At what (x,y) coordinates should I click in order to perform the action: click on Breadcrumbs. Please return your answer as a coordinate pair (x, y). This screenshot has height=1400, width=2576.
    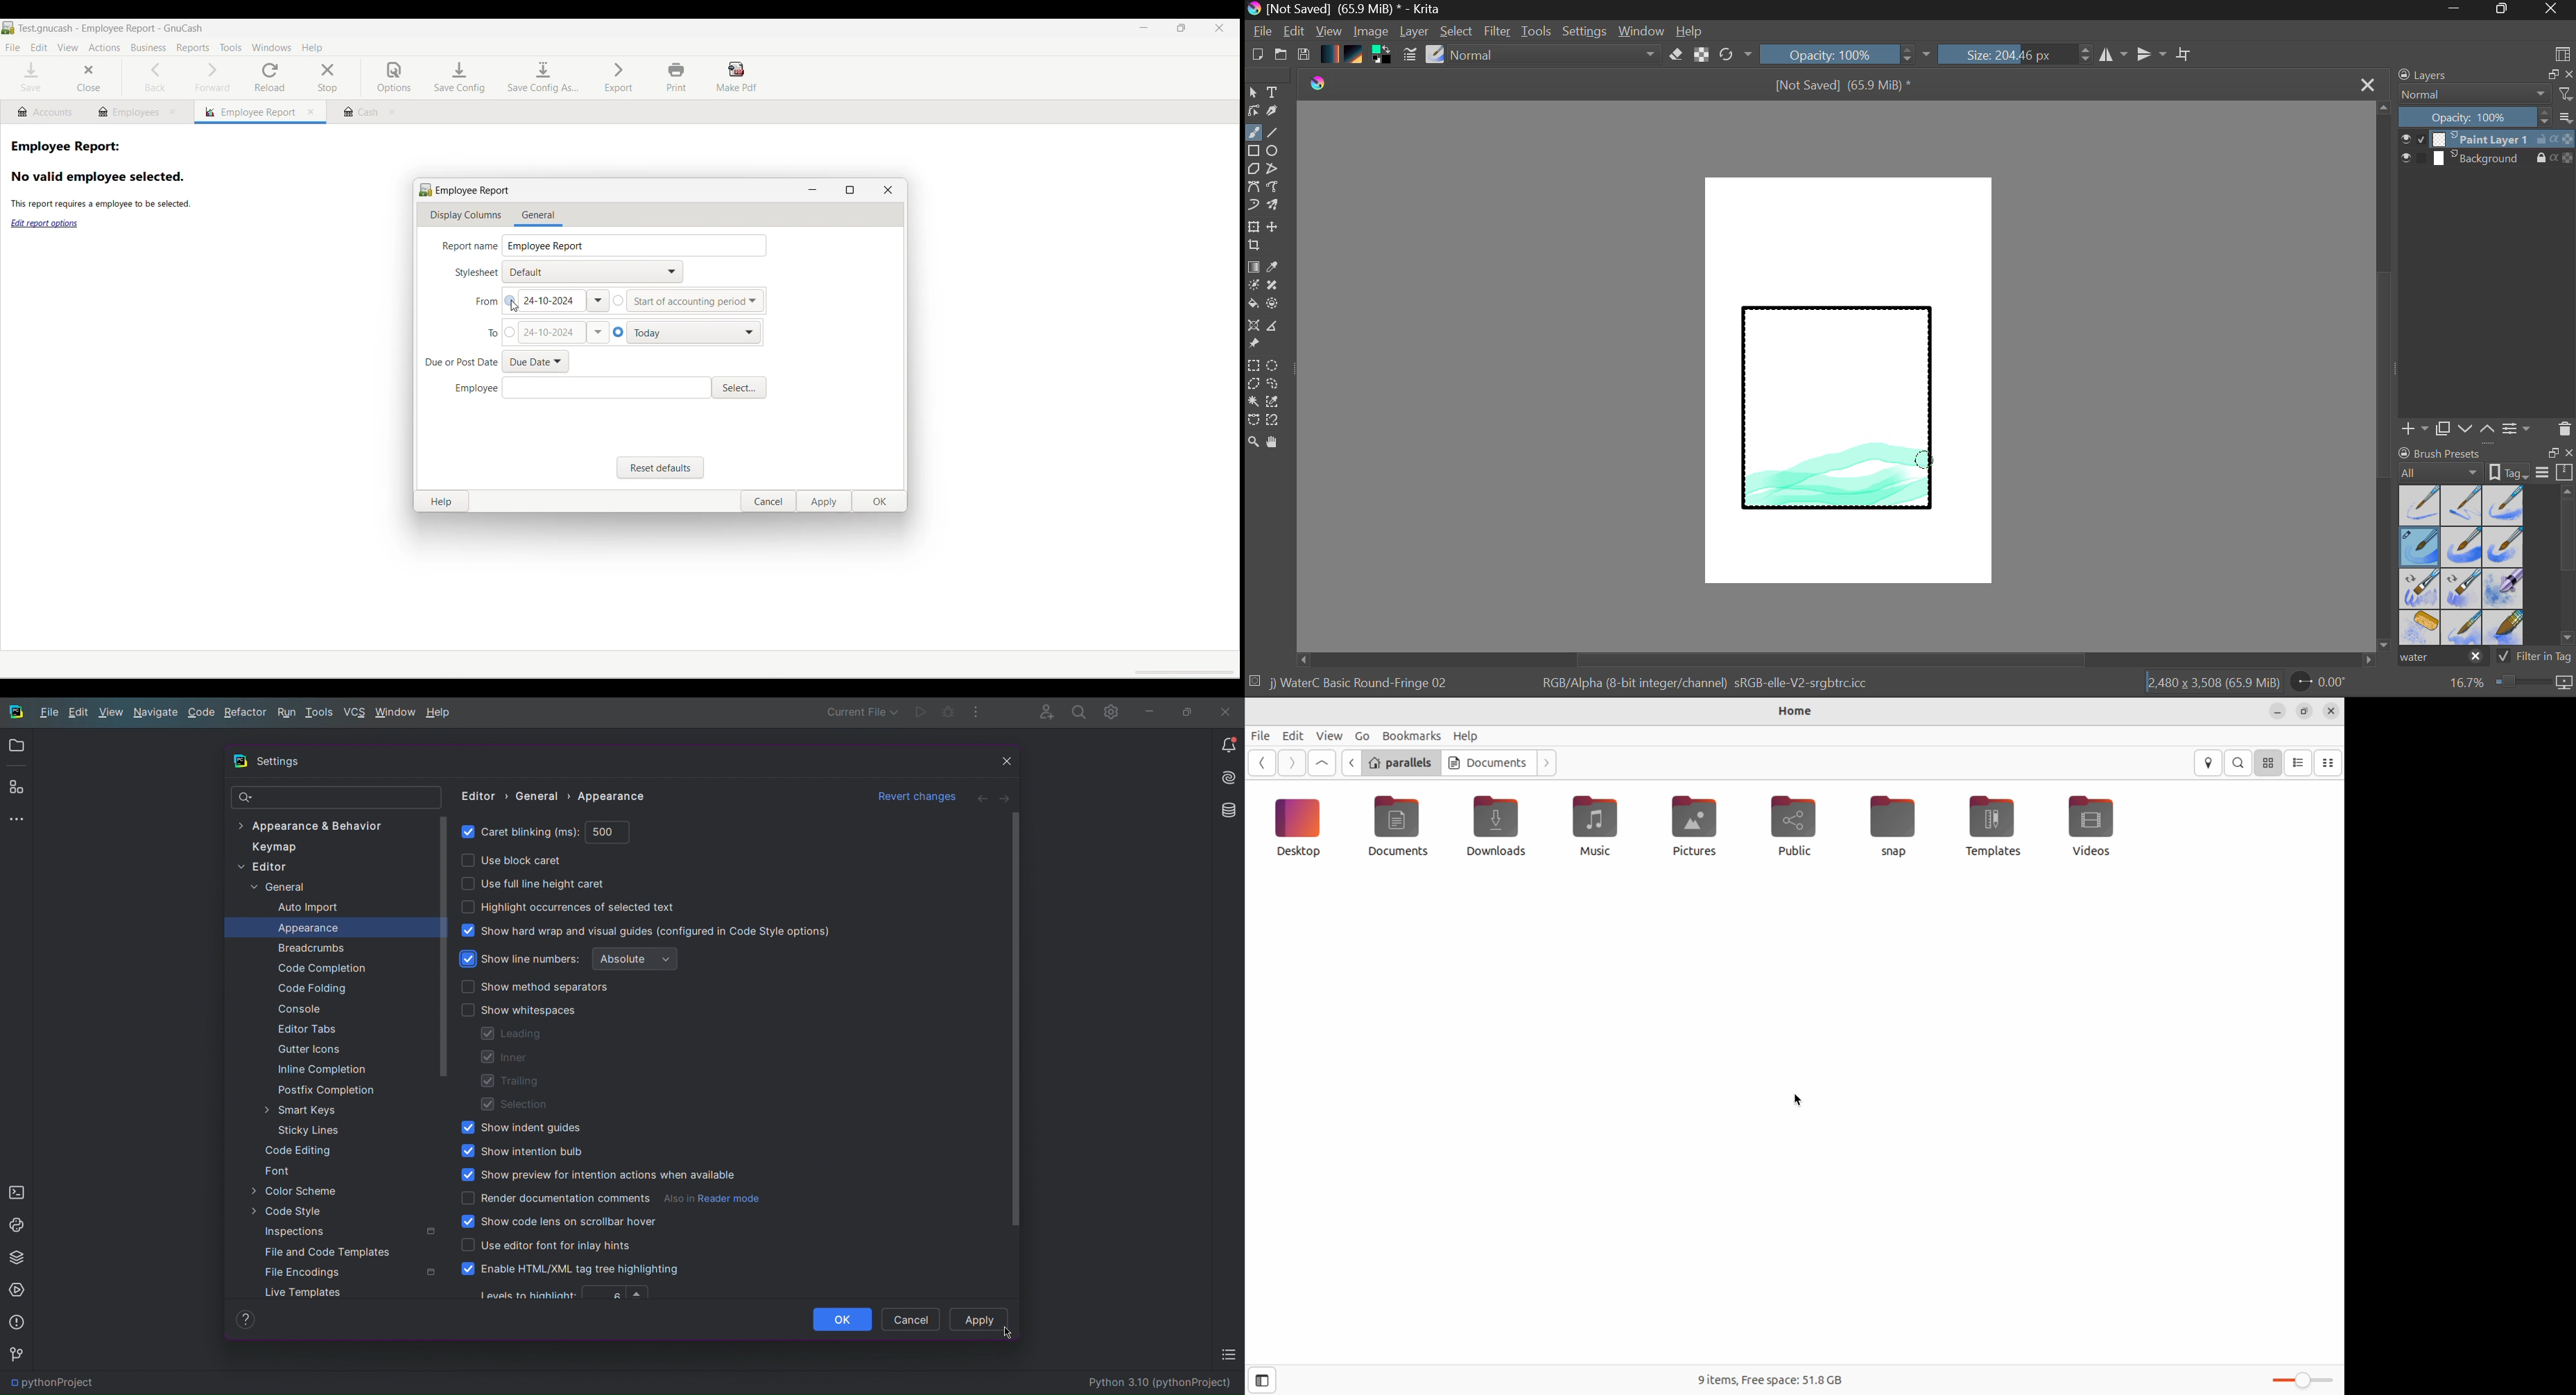
    Looking at the image, I should click on (309, 948).